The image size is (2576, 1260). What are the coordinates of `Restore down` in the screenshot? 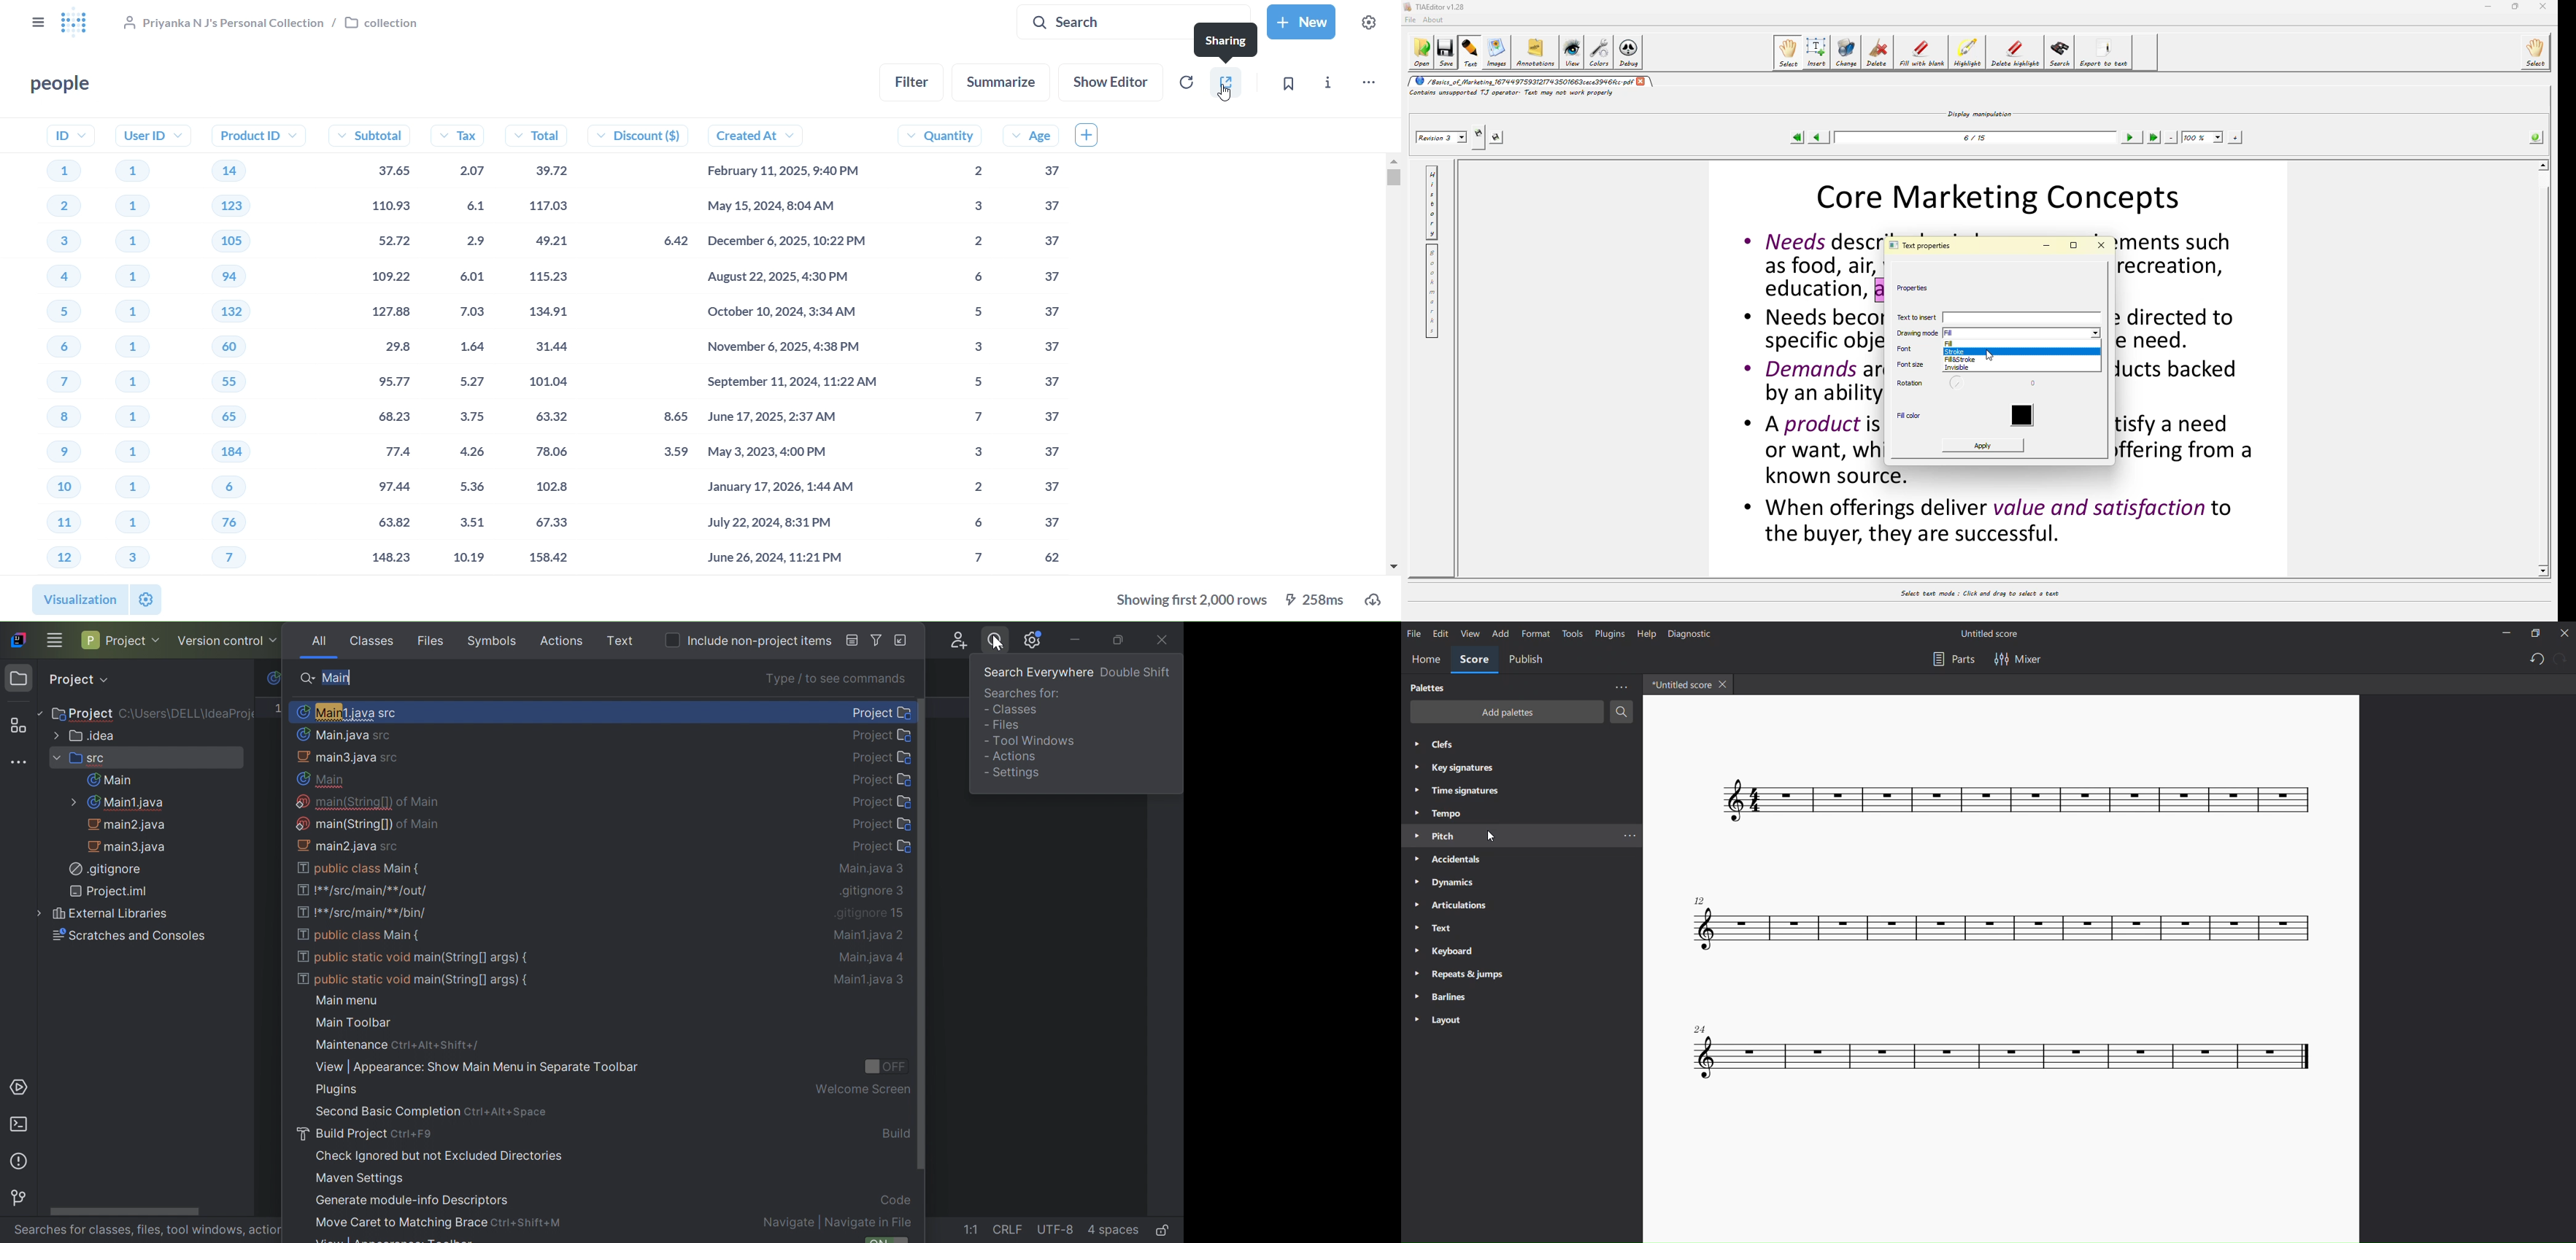 It's located at (1121, 640).